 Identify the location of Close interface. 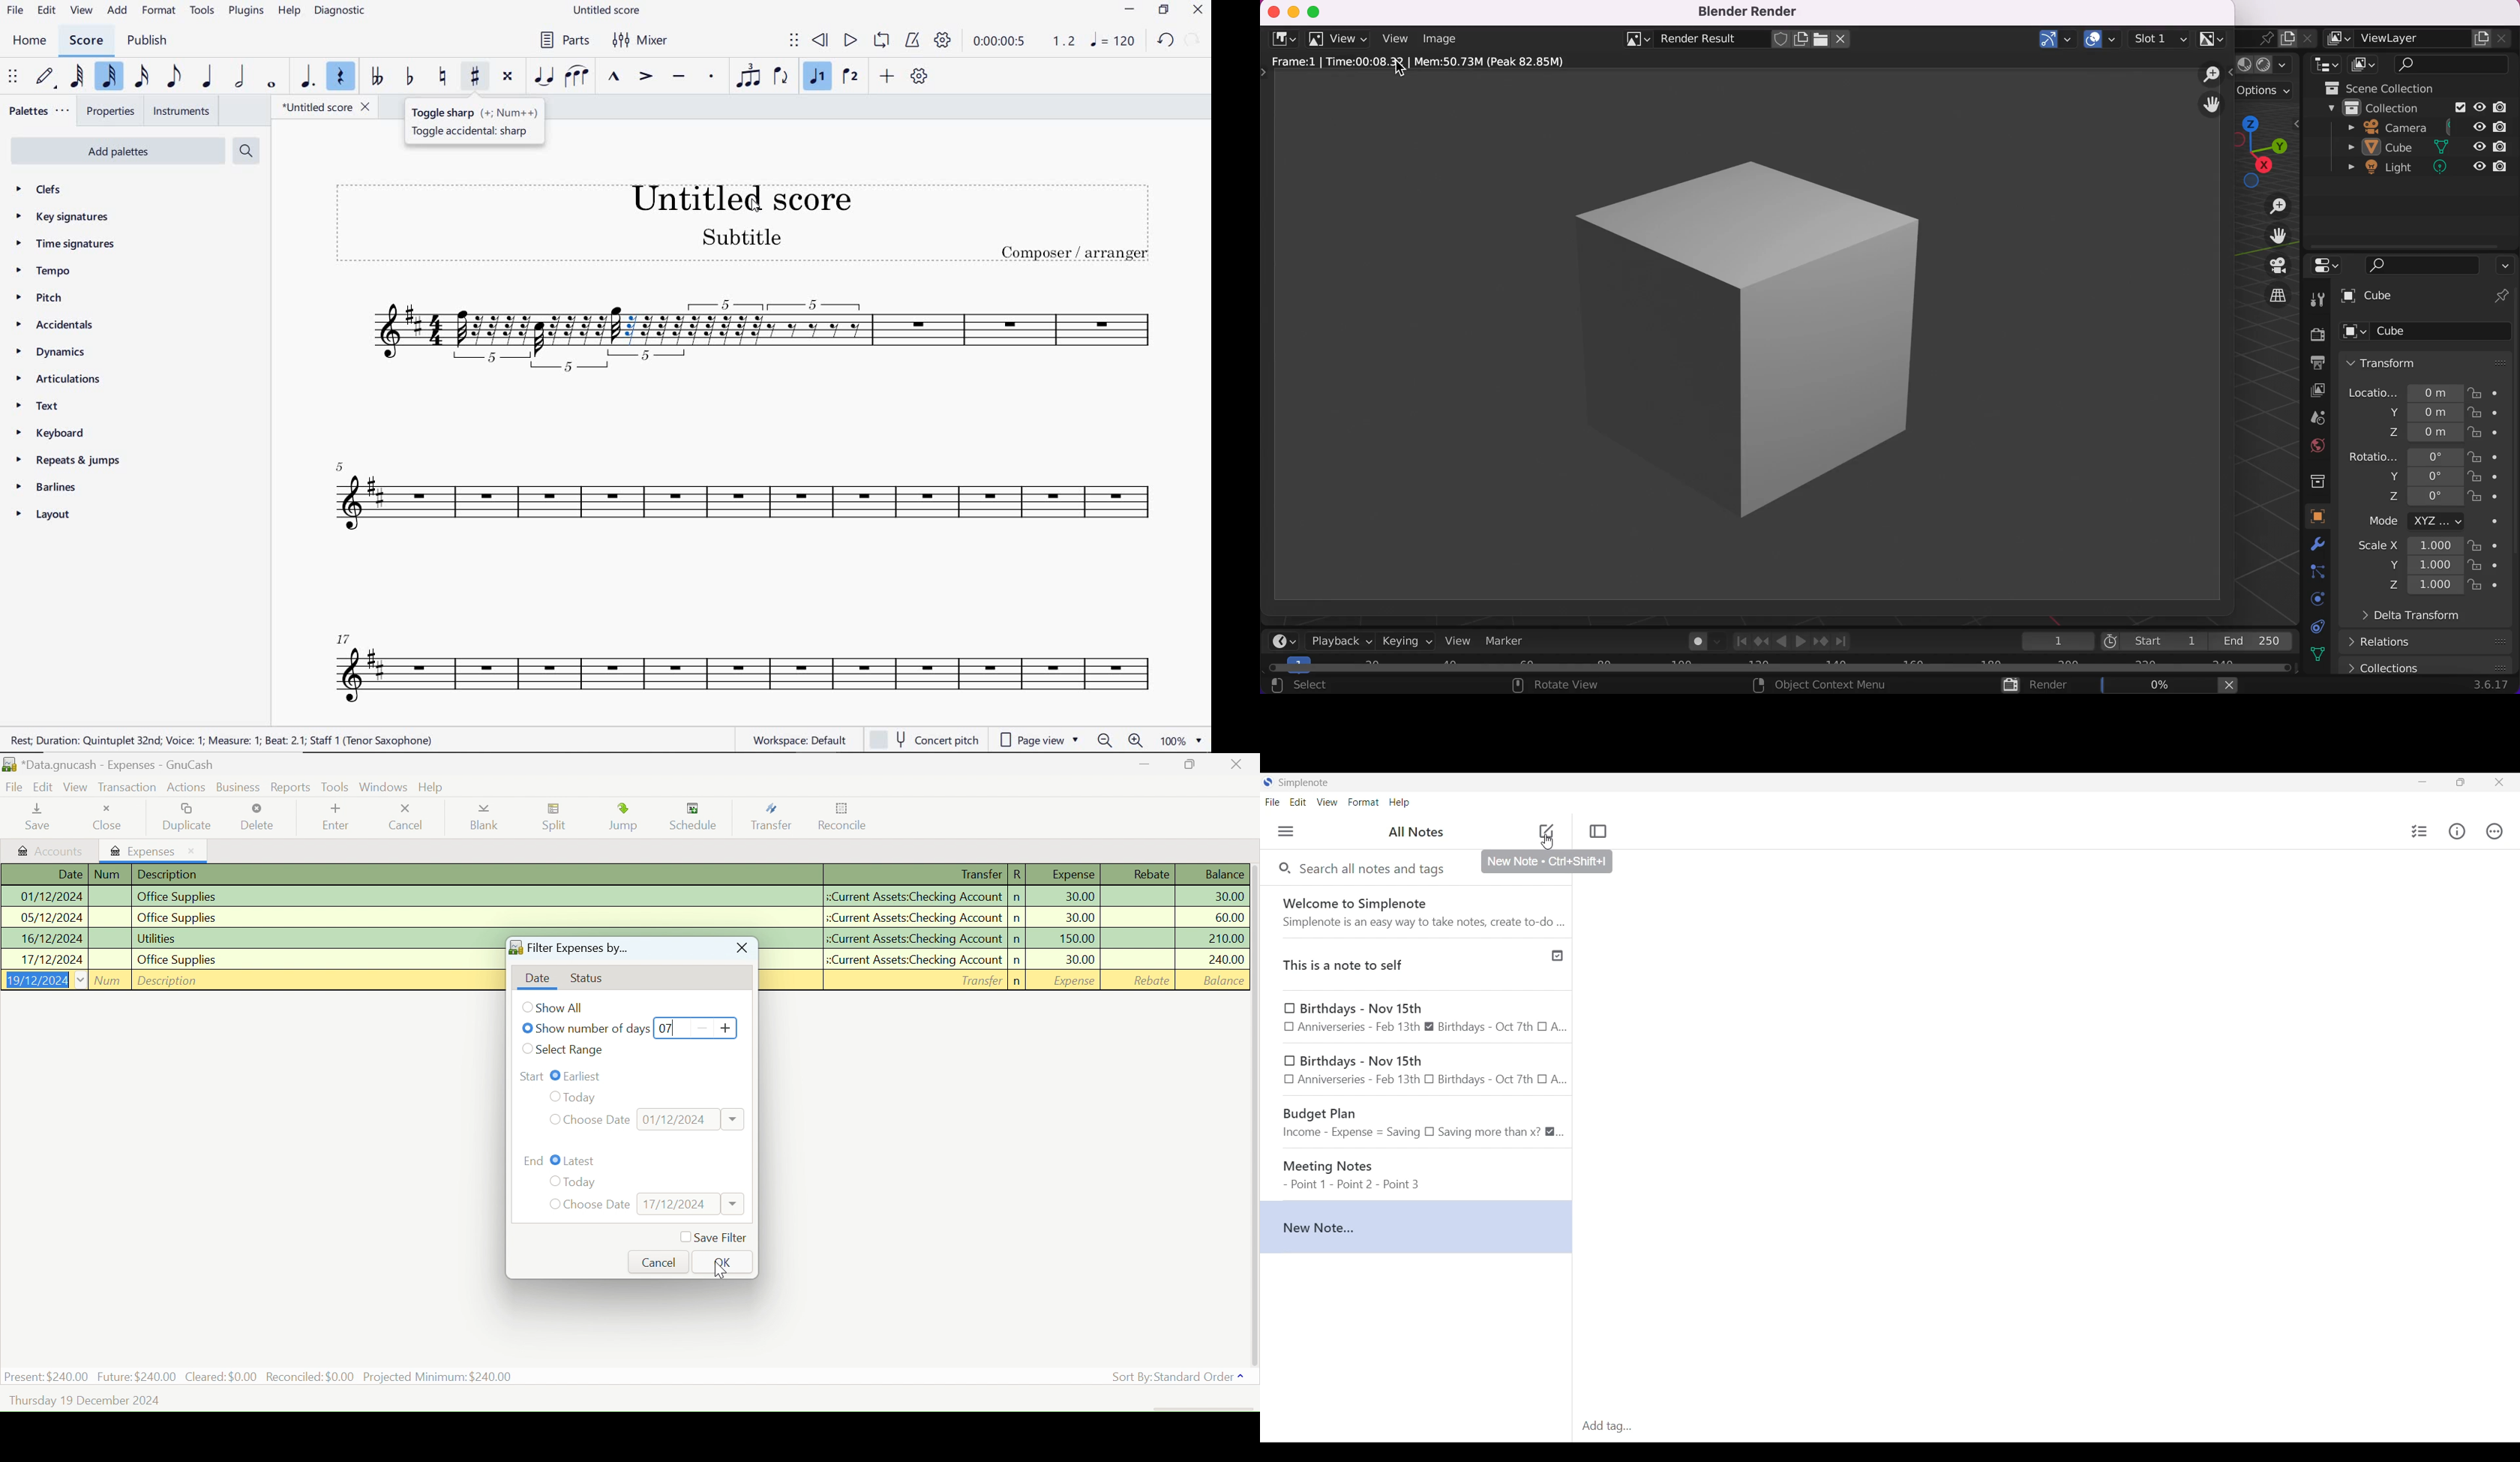
(2498, 782).